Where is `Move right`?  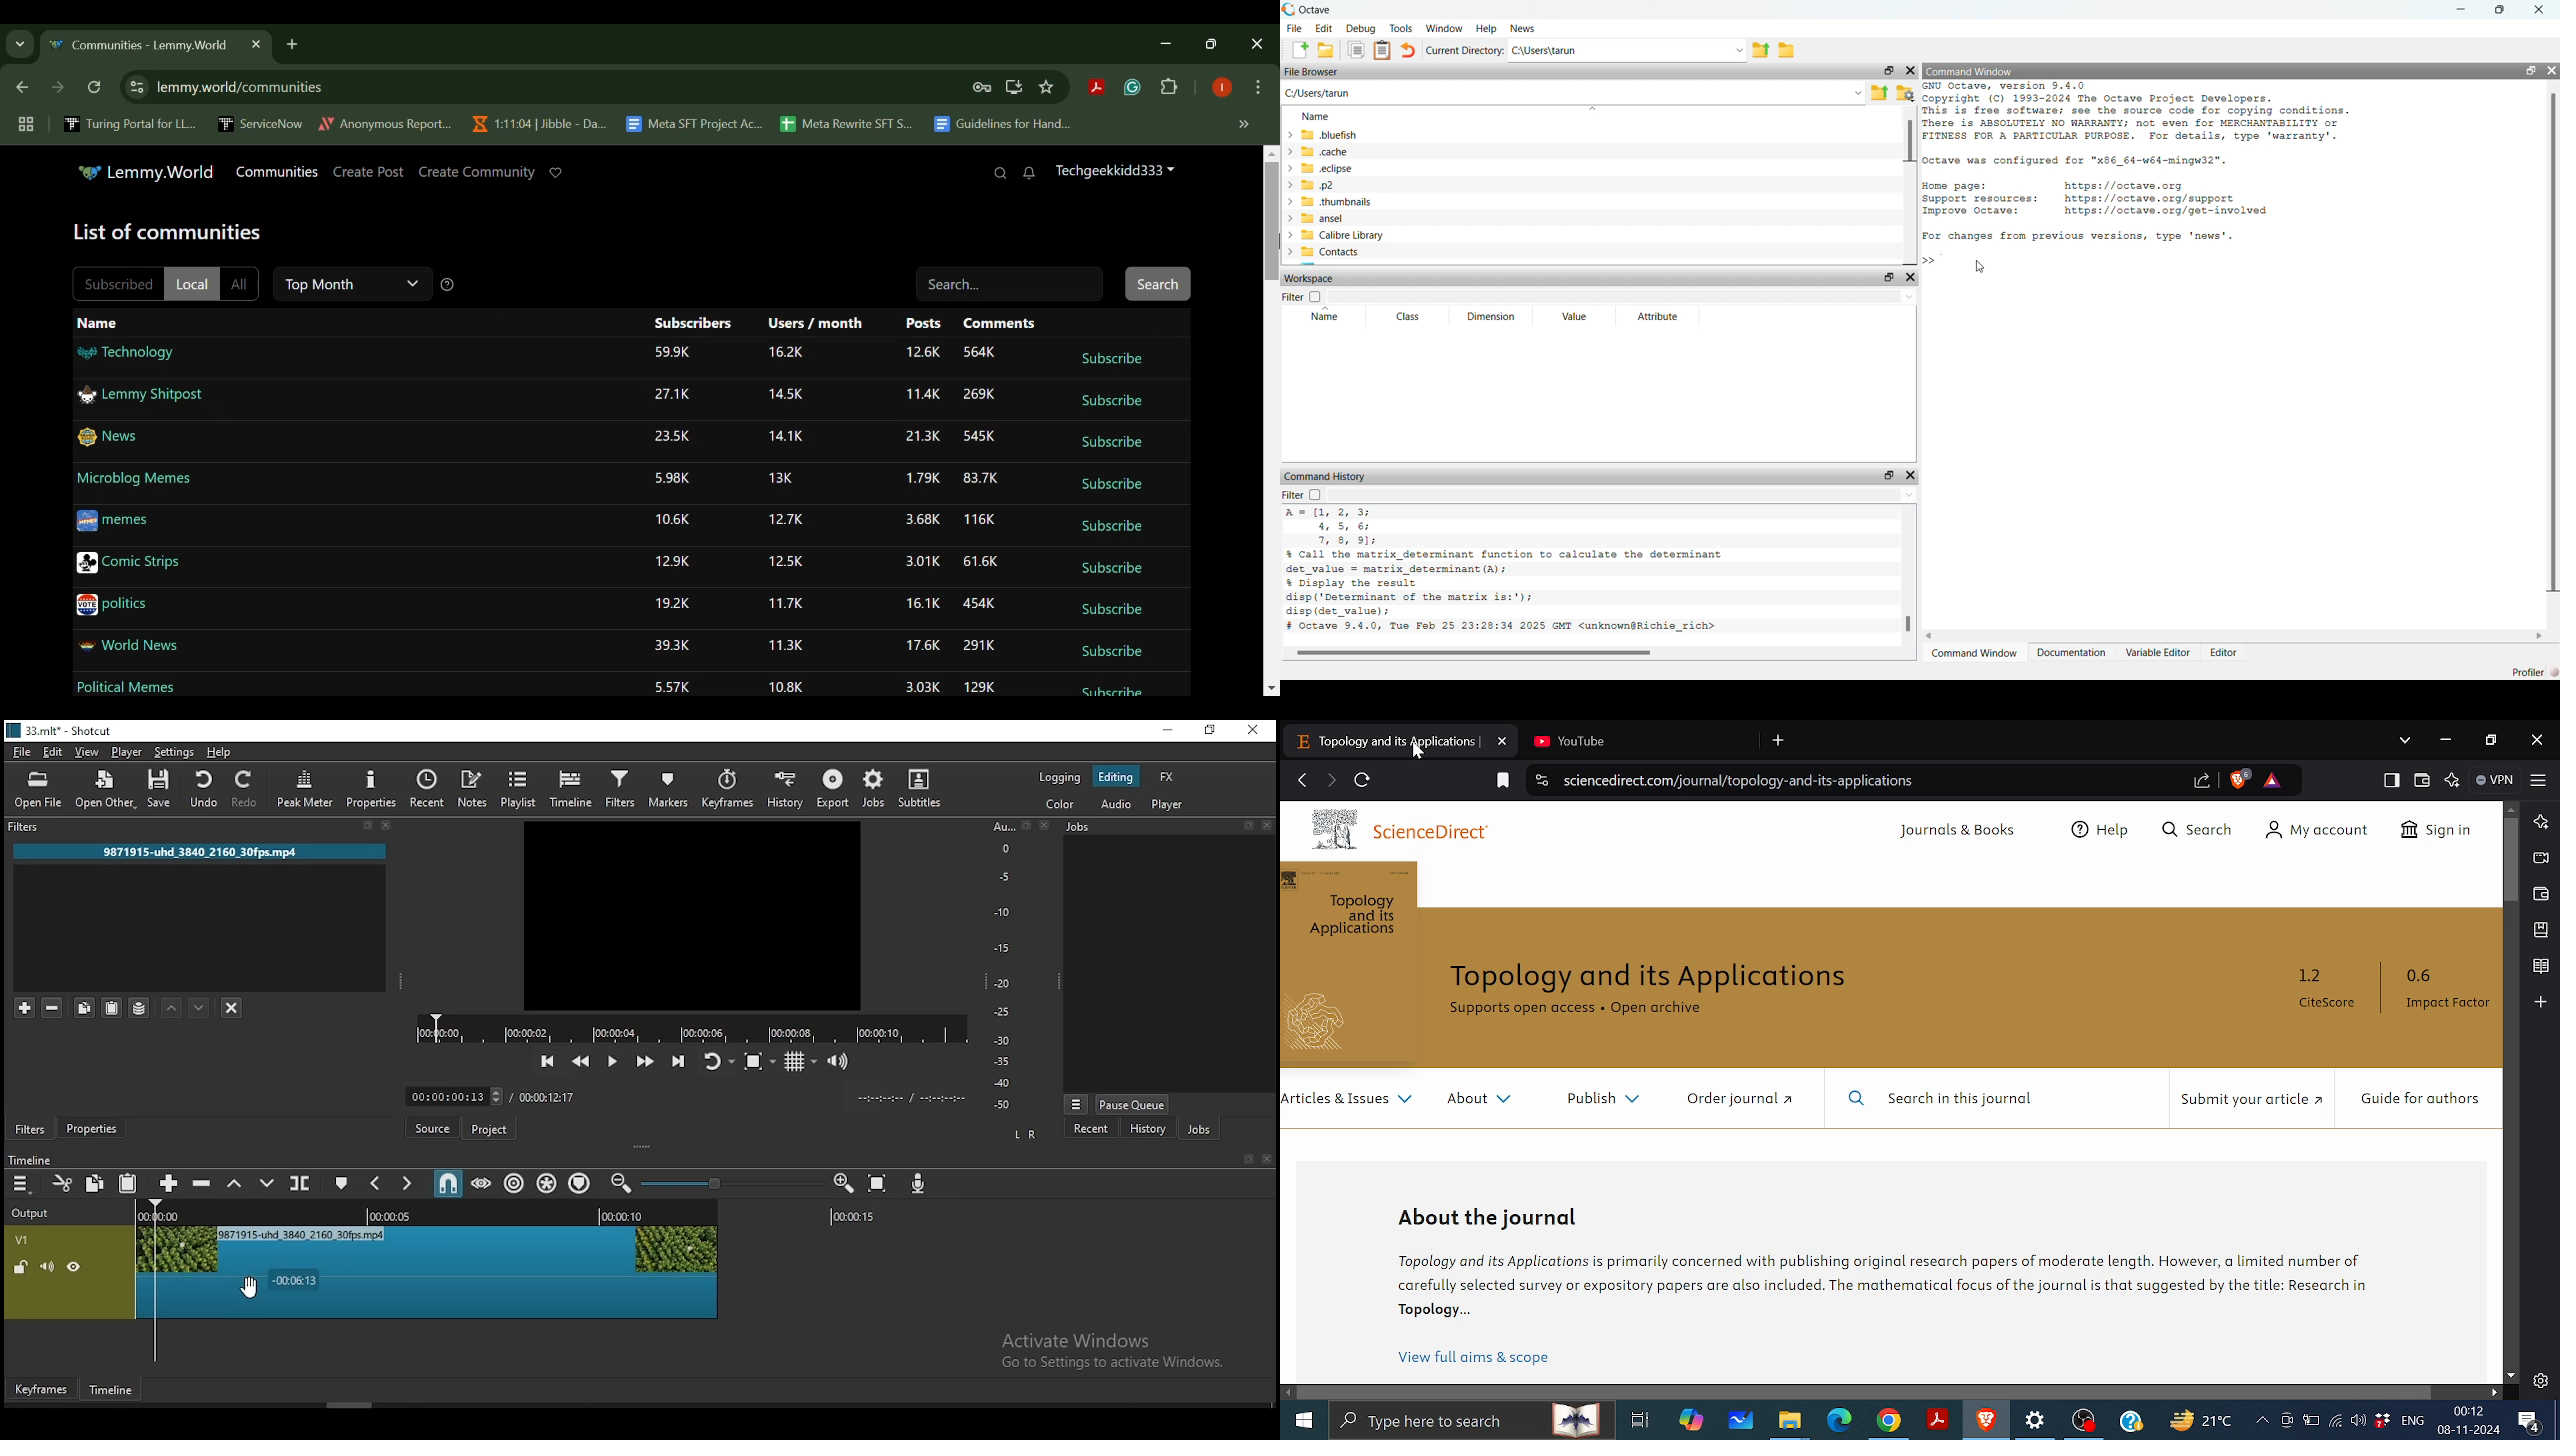 Move right is located at coordinates (2493, 1392).